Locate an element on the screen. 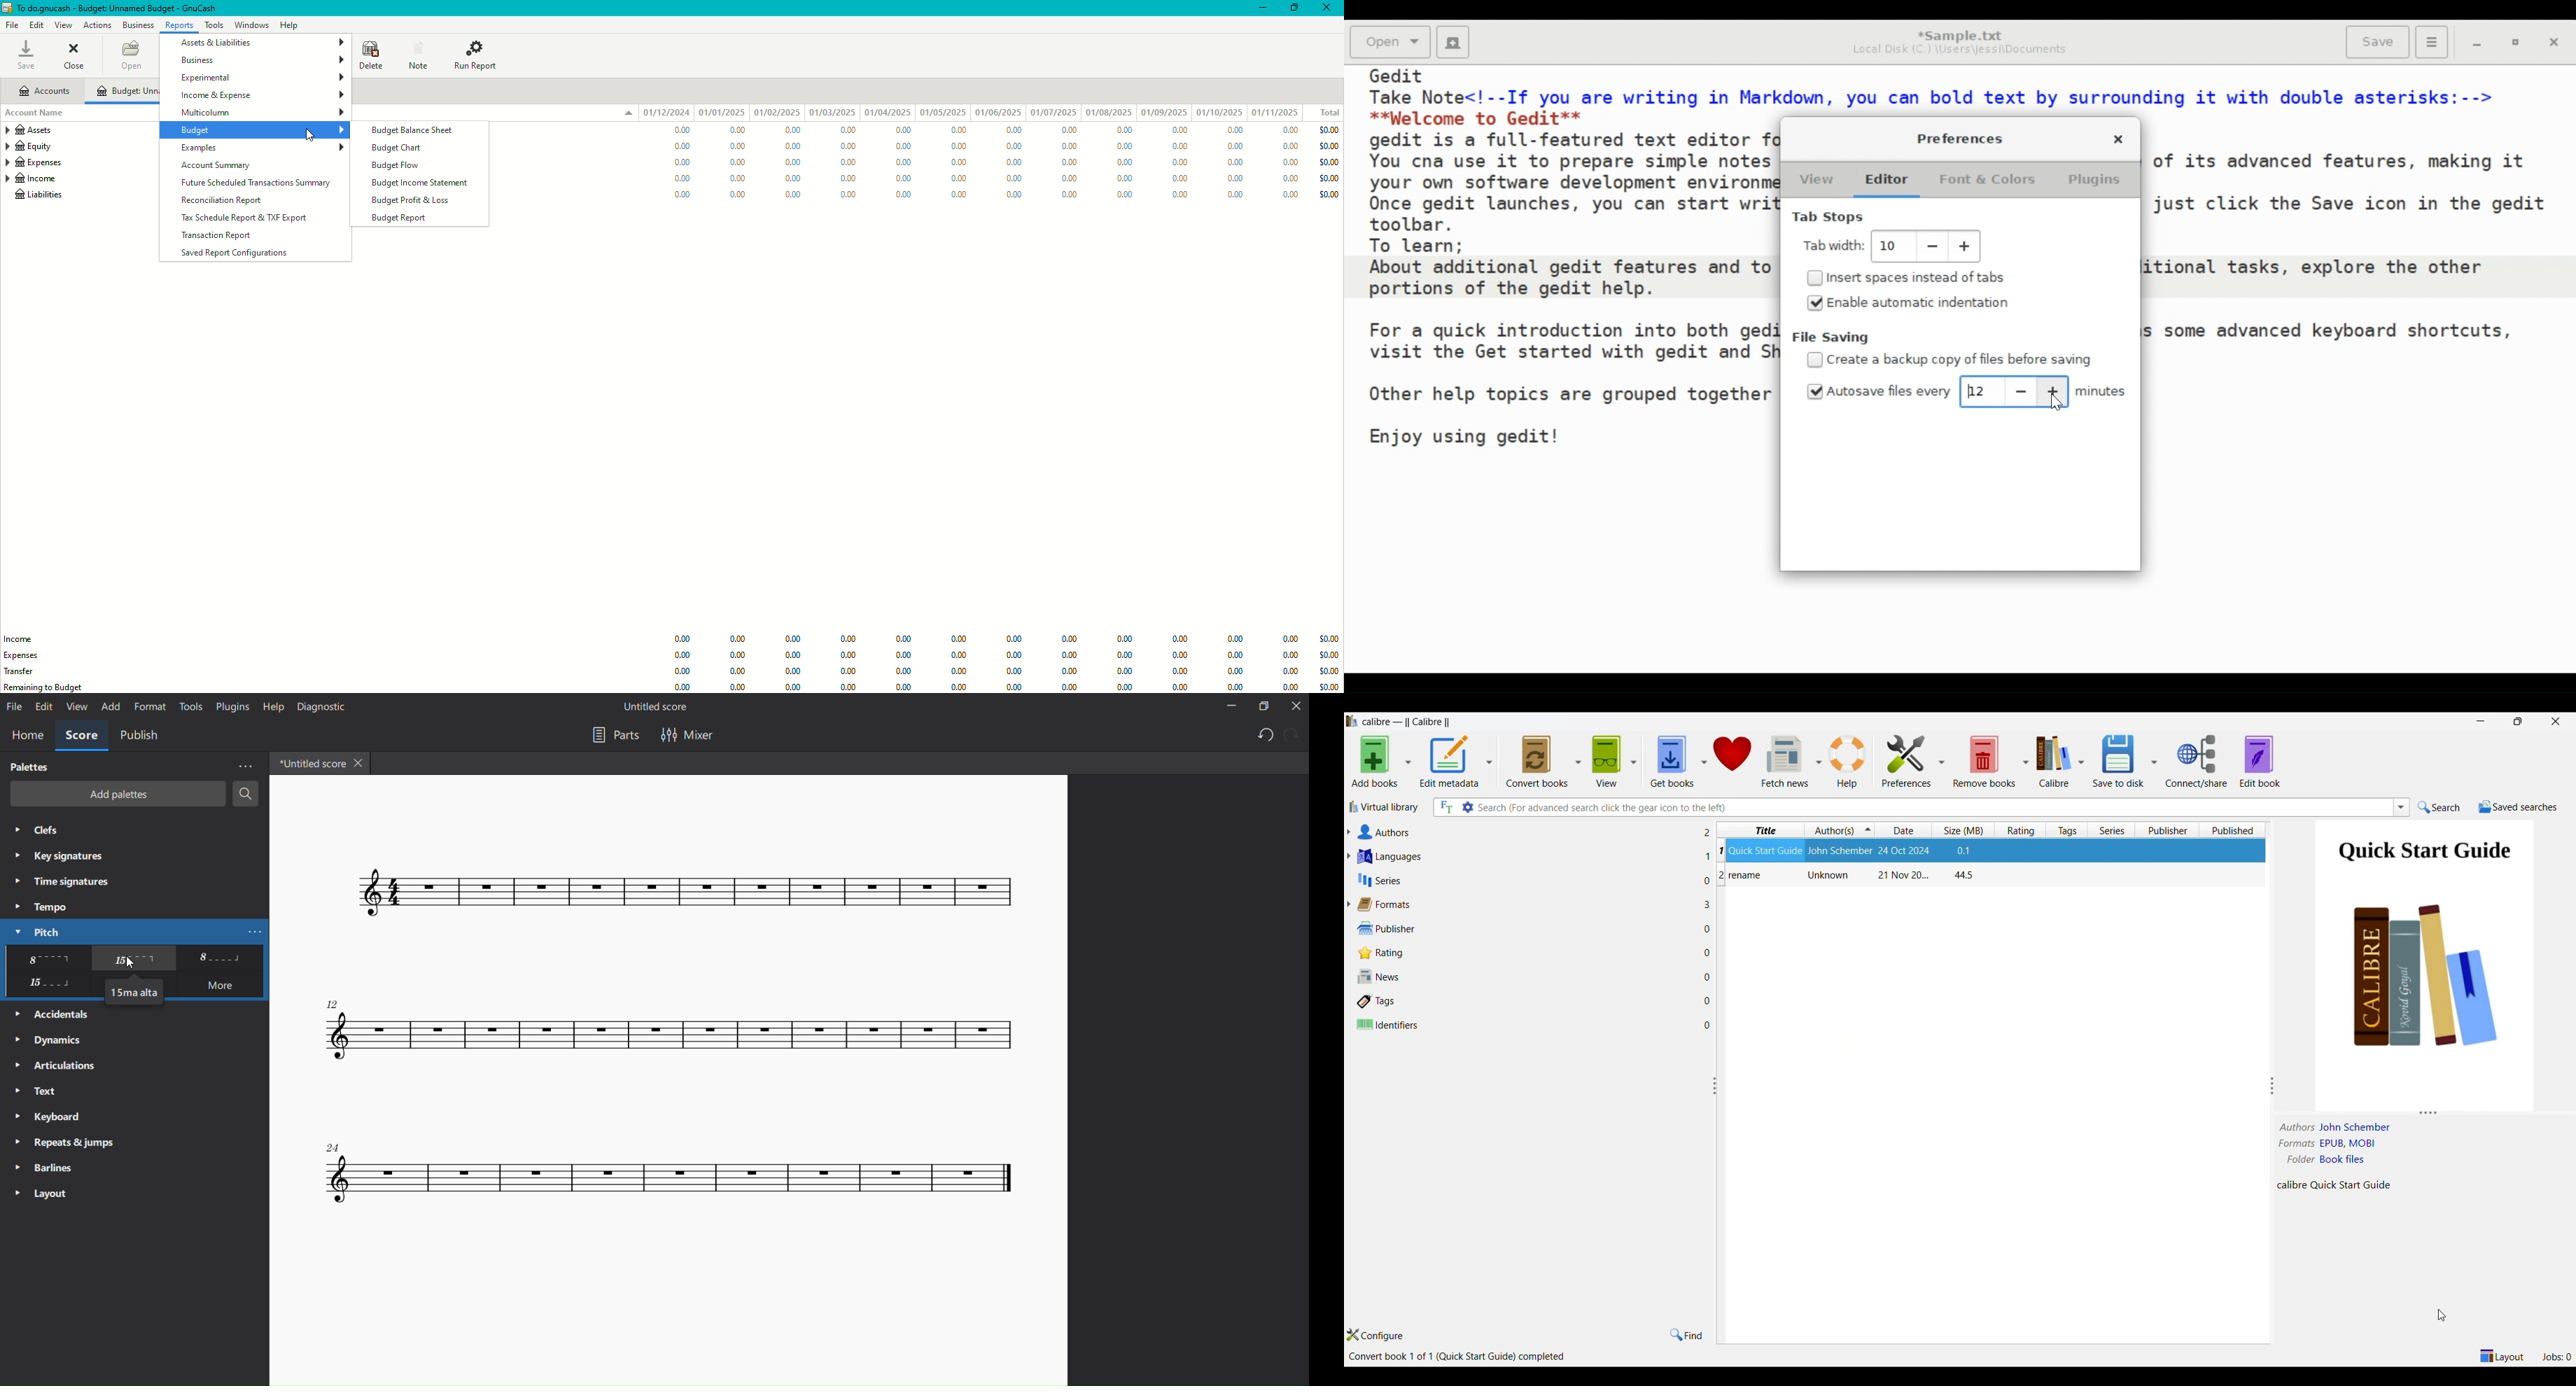  Preferences is located at coordinates (1961, 138).